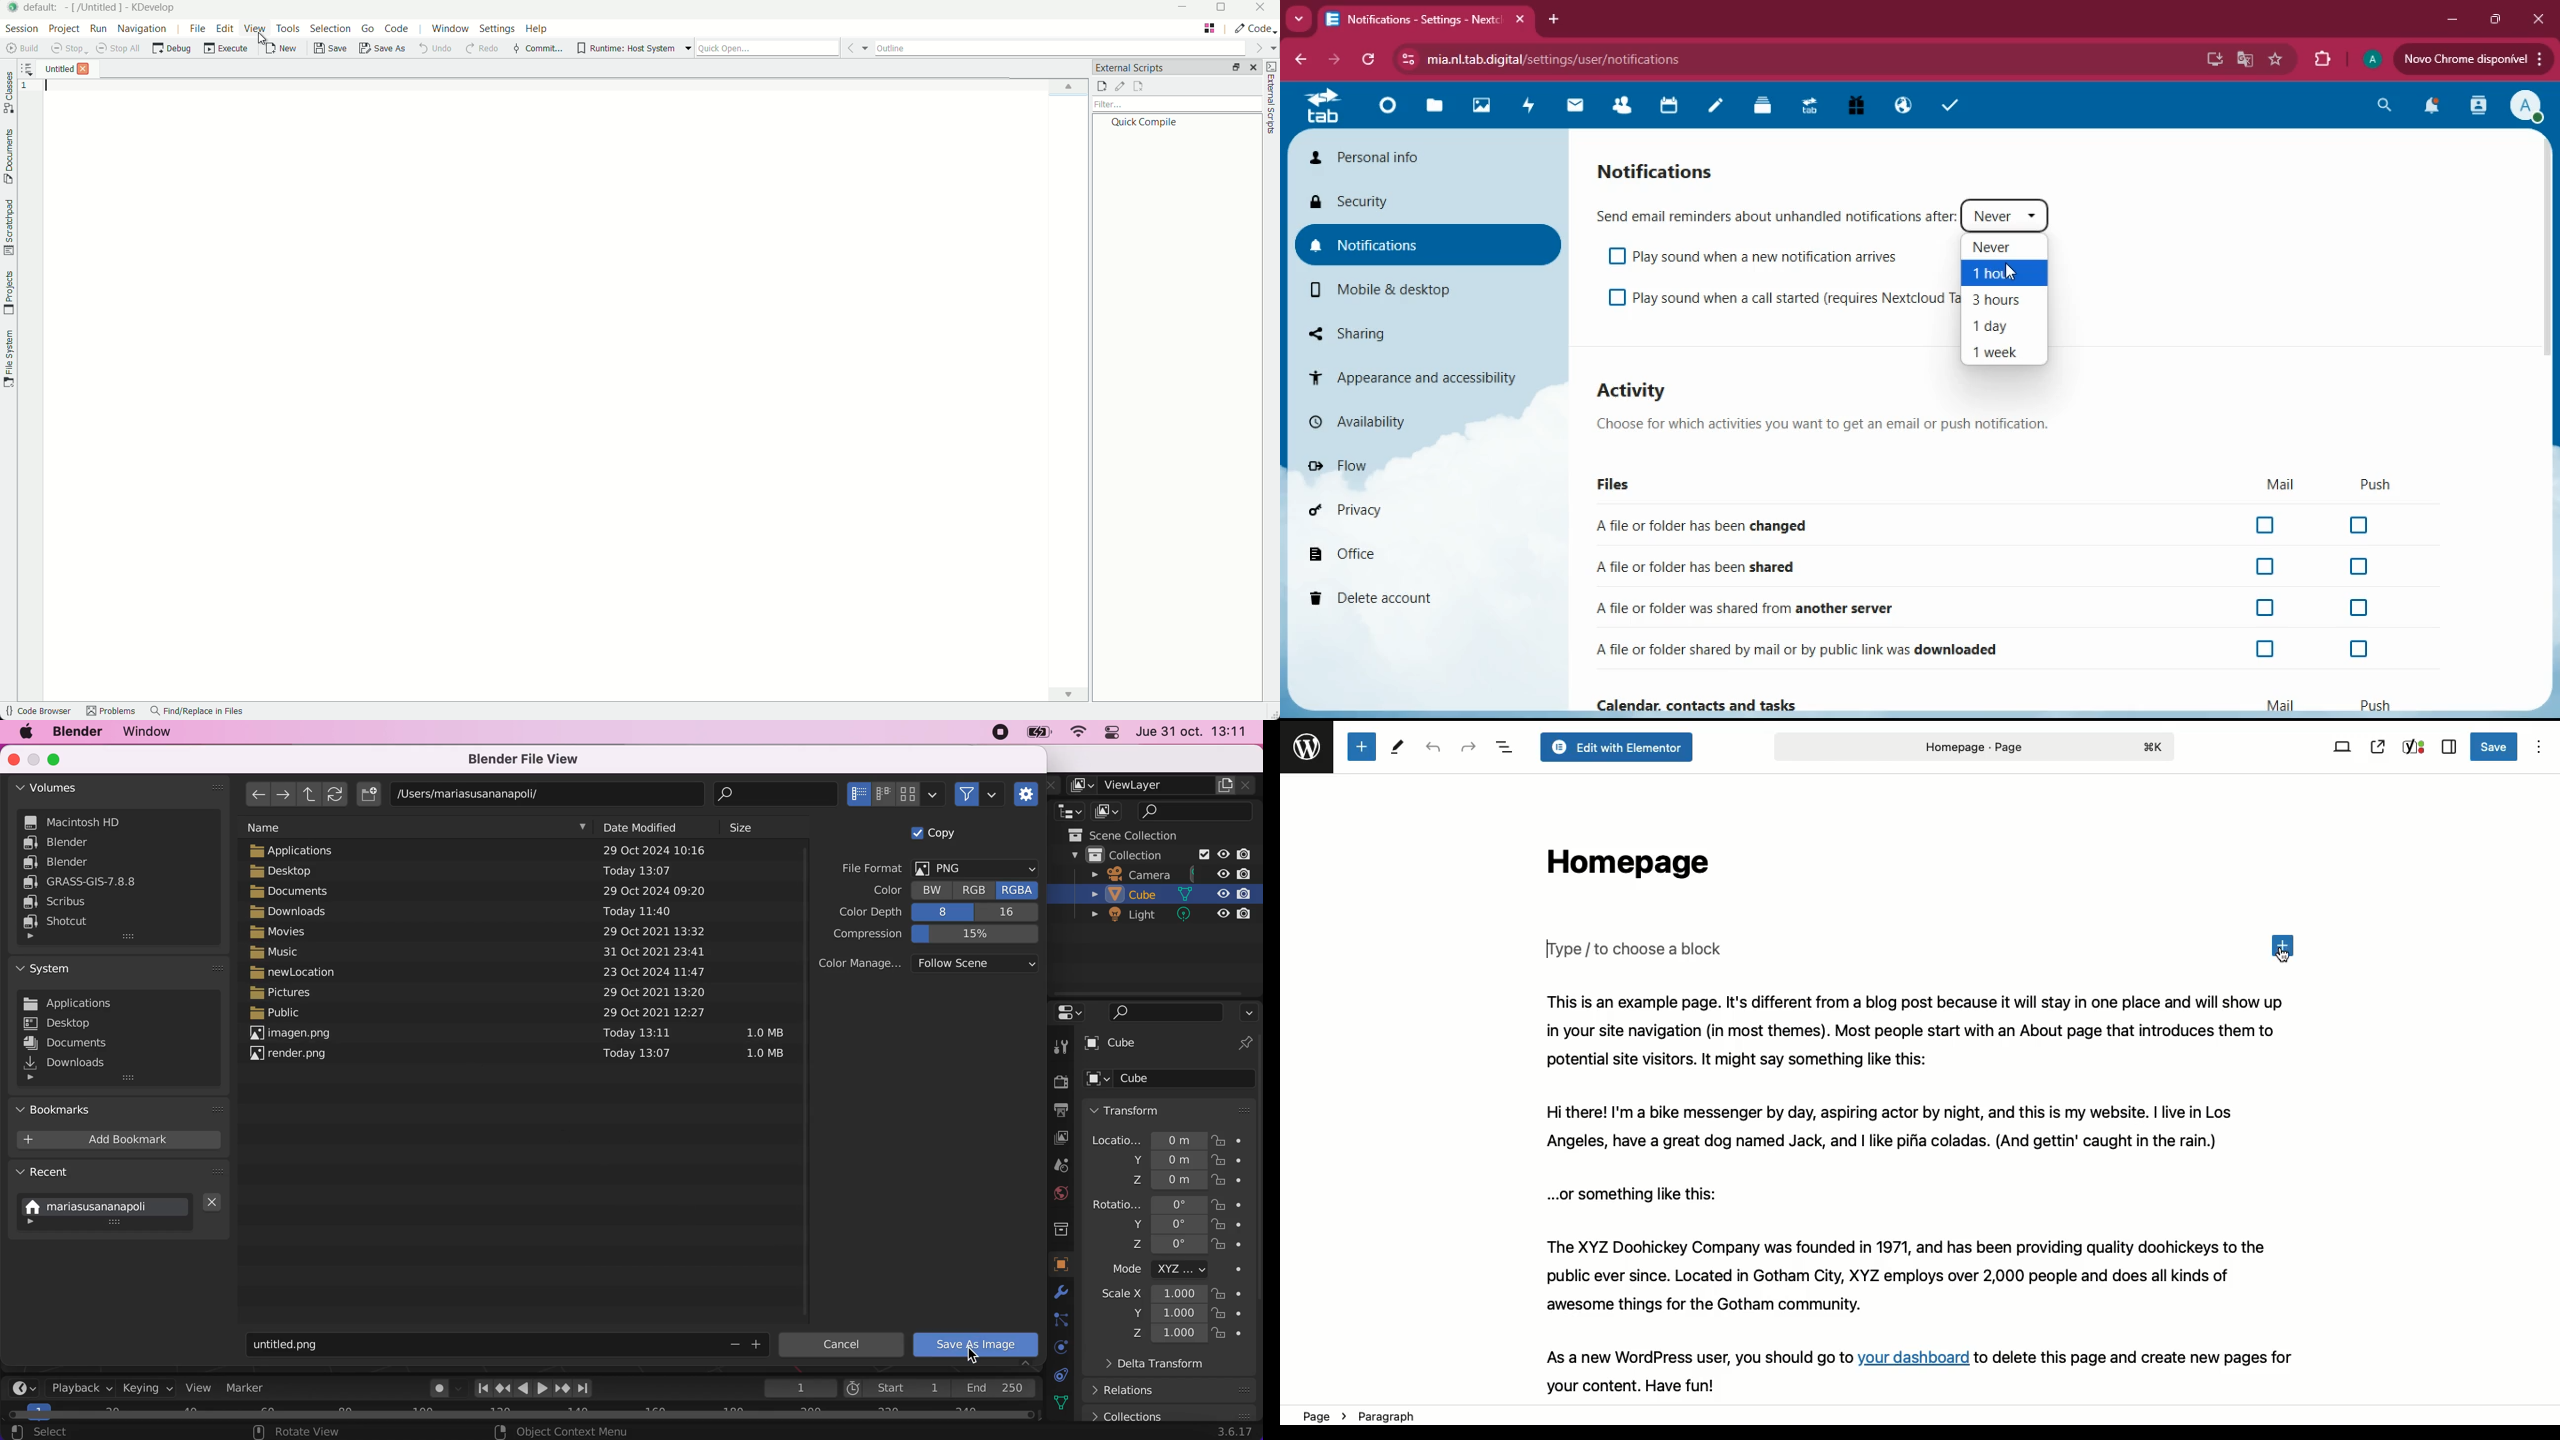 Image resolution: width=2576 pixels, height=1456 pixels. What do you see at coordinates (2359, 565) in the screenshot?
I see `off` at bounding box center [2359, 565].